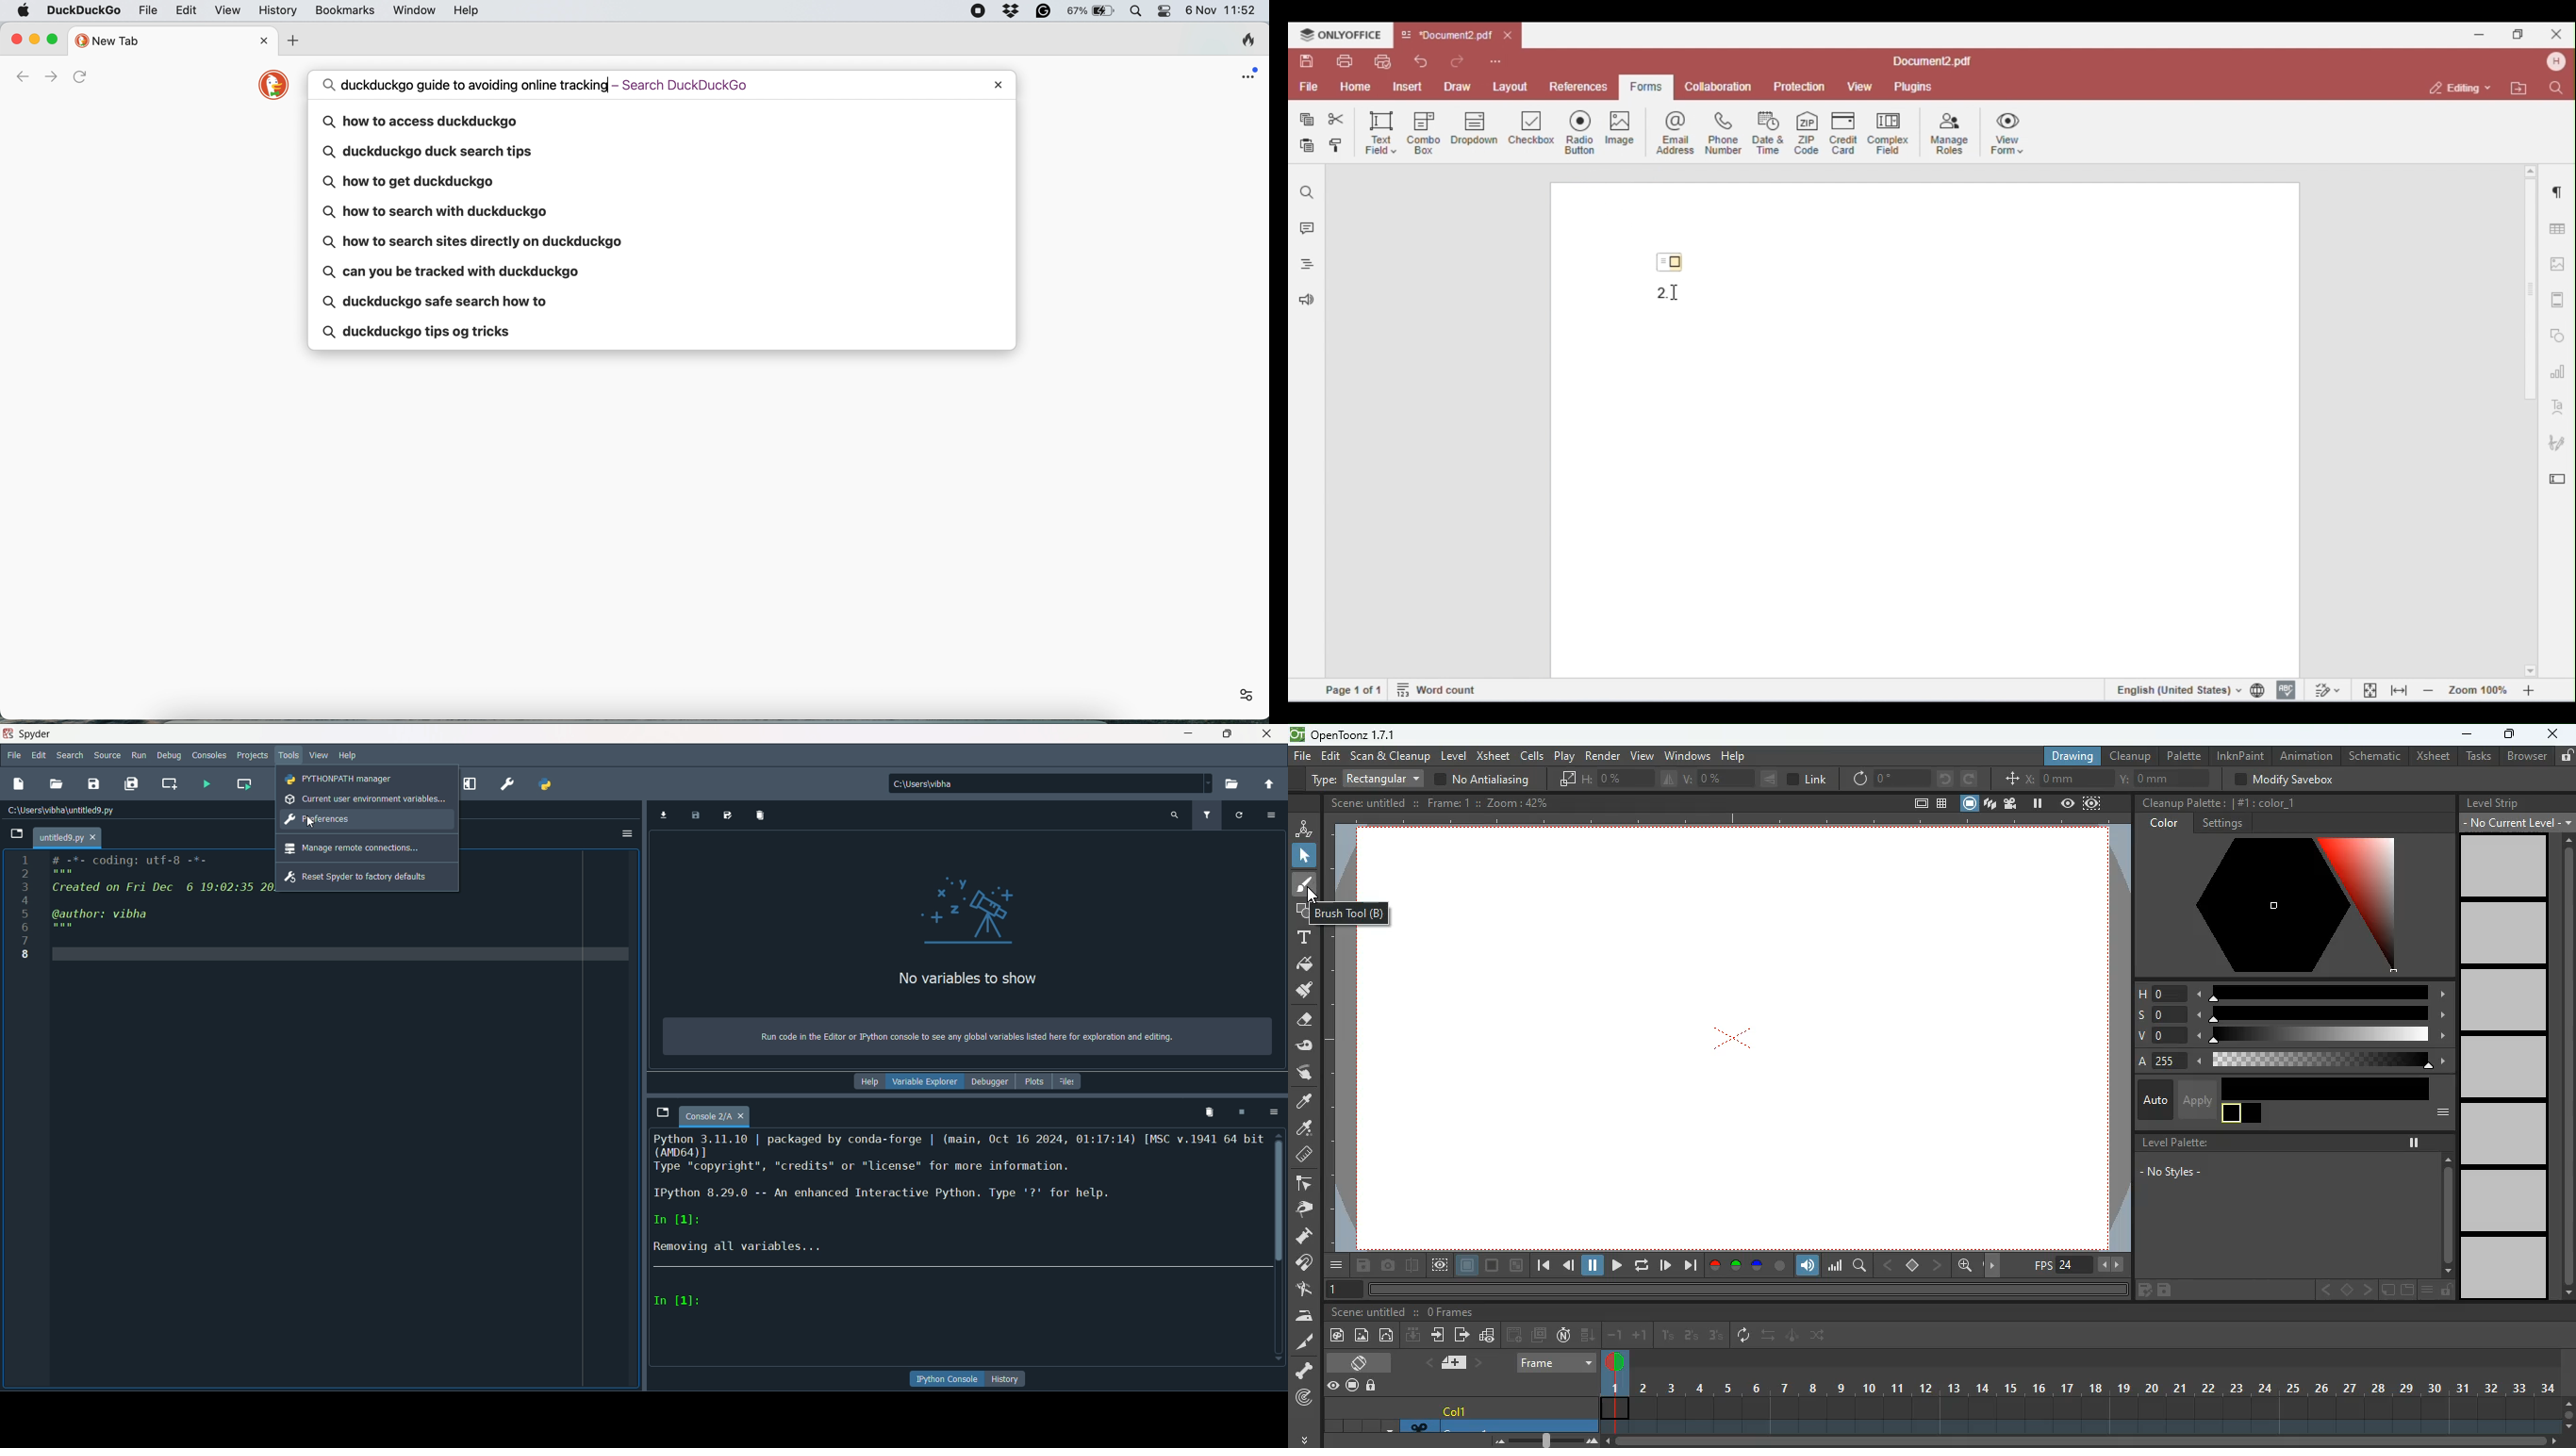 The image size is (2576, 1456). Describe the element at coordinates (1468, 1266) in the screenshot. I see `page` at that location.